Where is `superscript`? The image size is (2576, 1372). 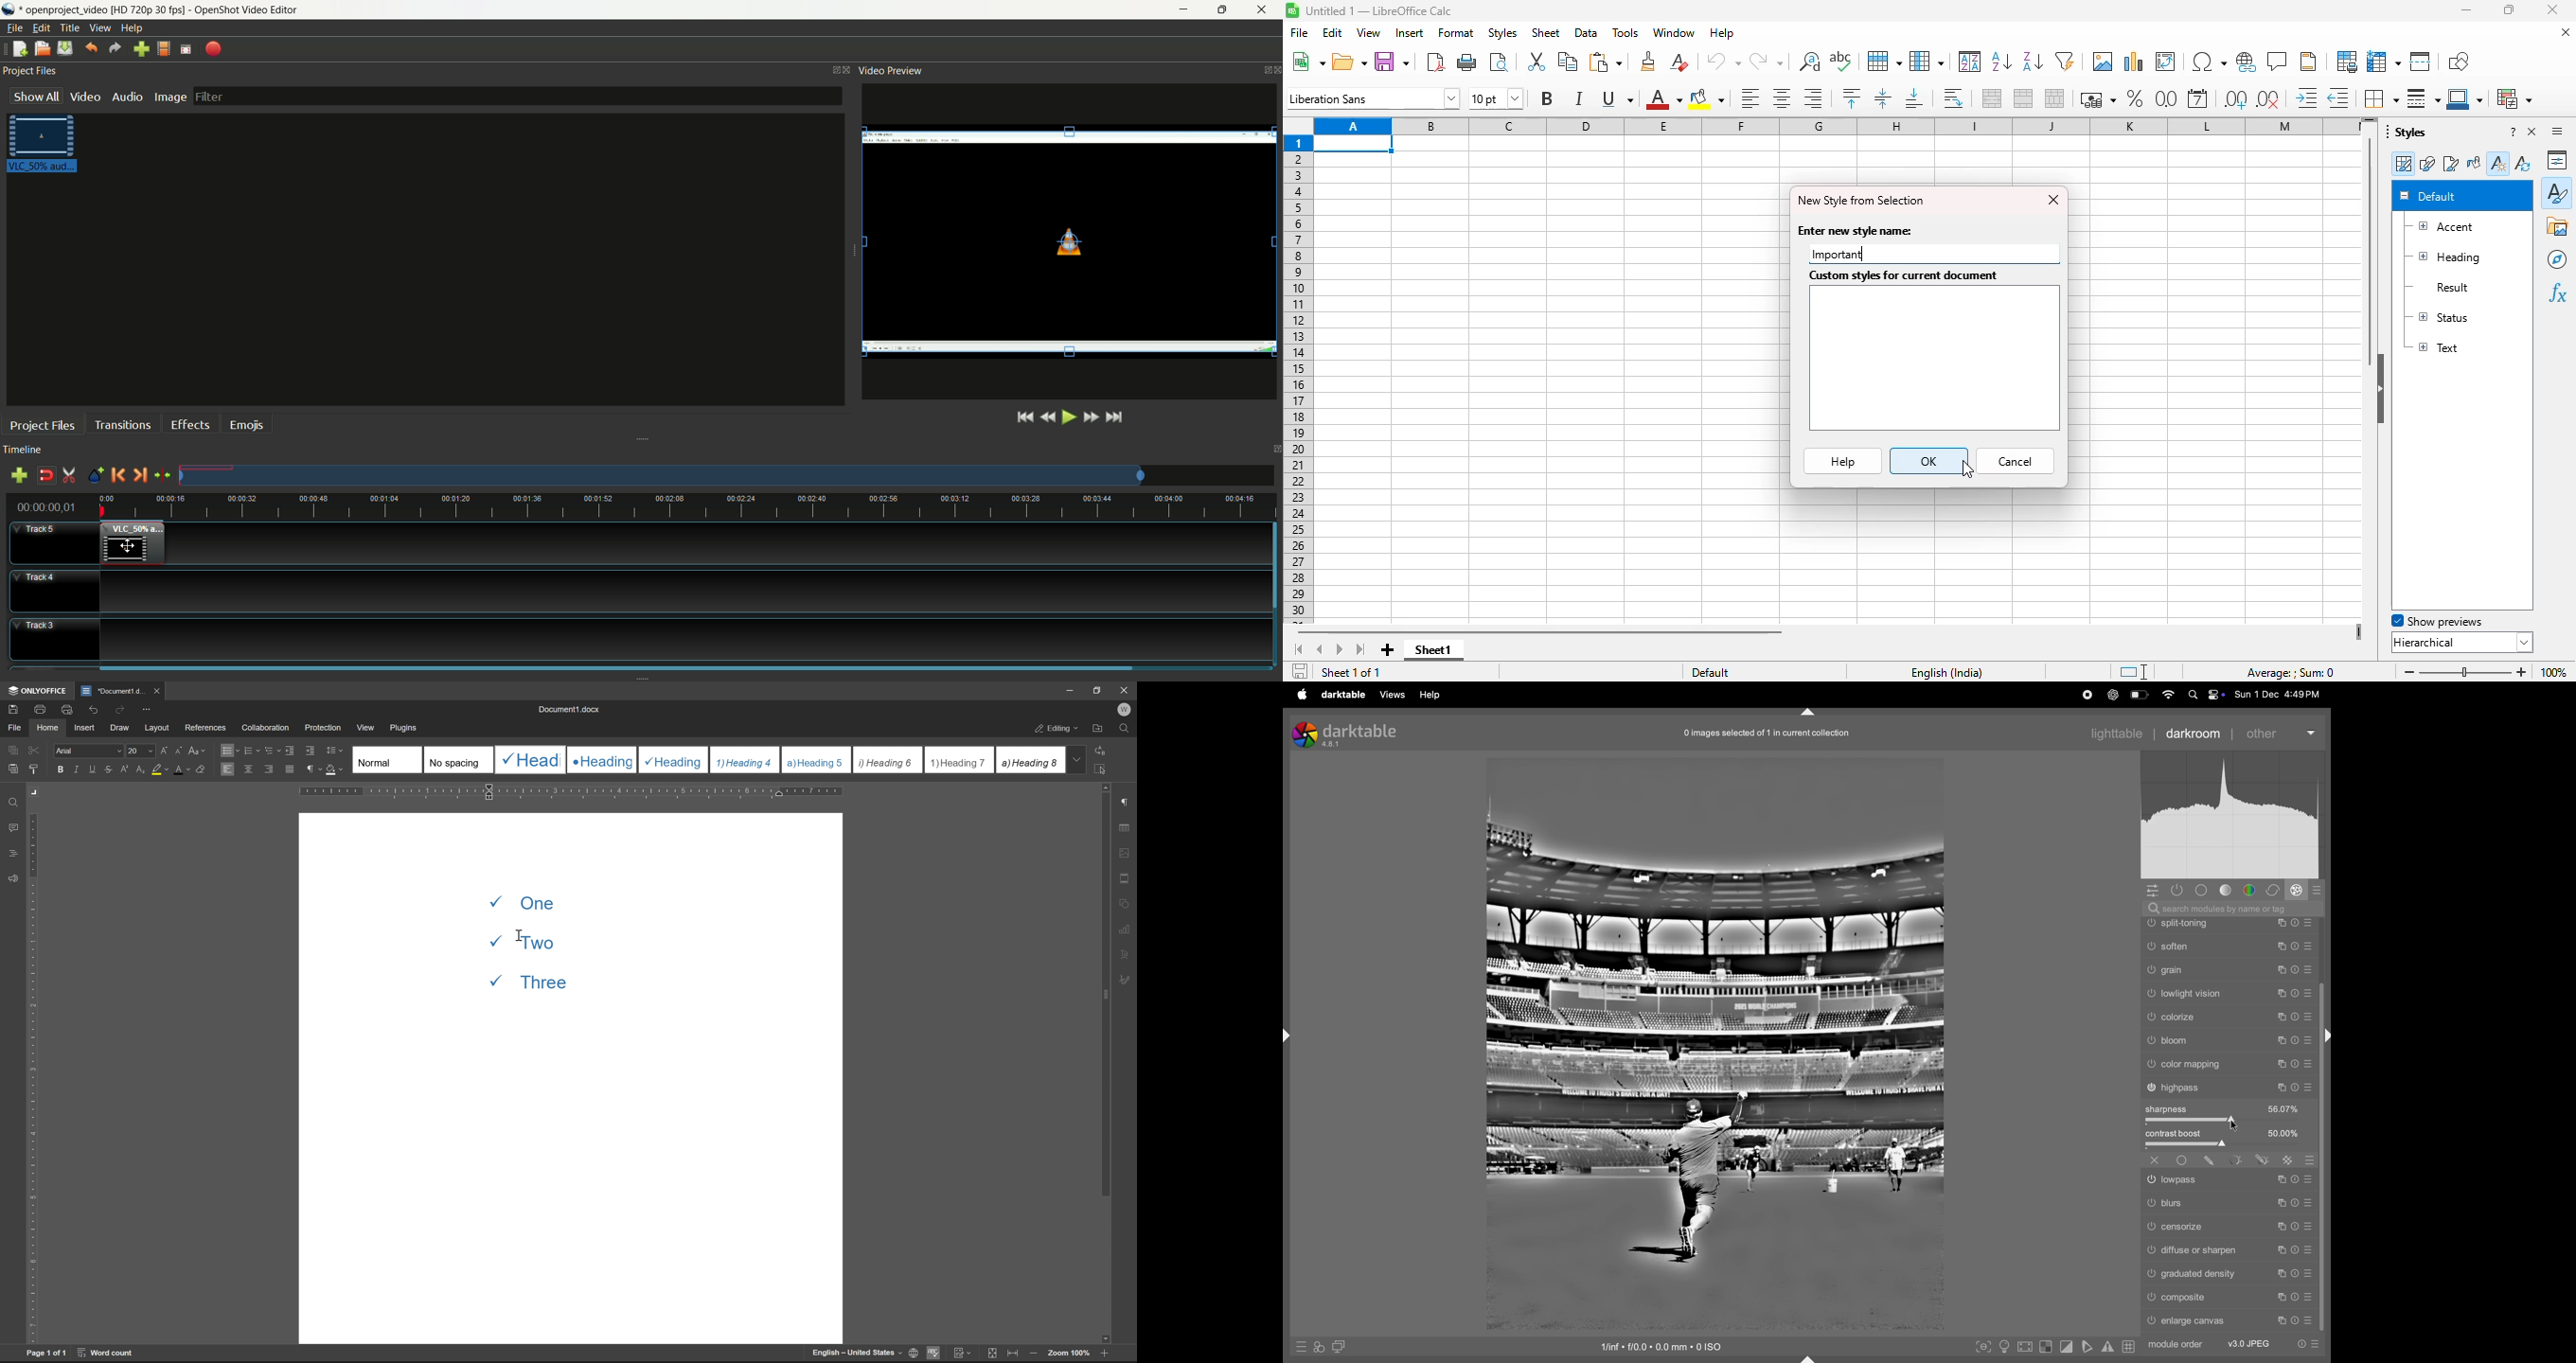
superscript is located at coordinates (126, 769).